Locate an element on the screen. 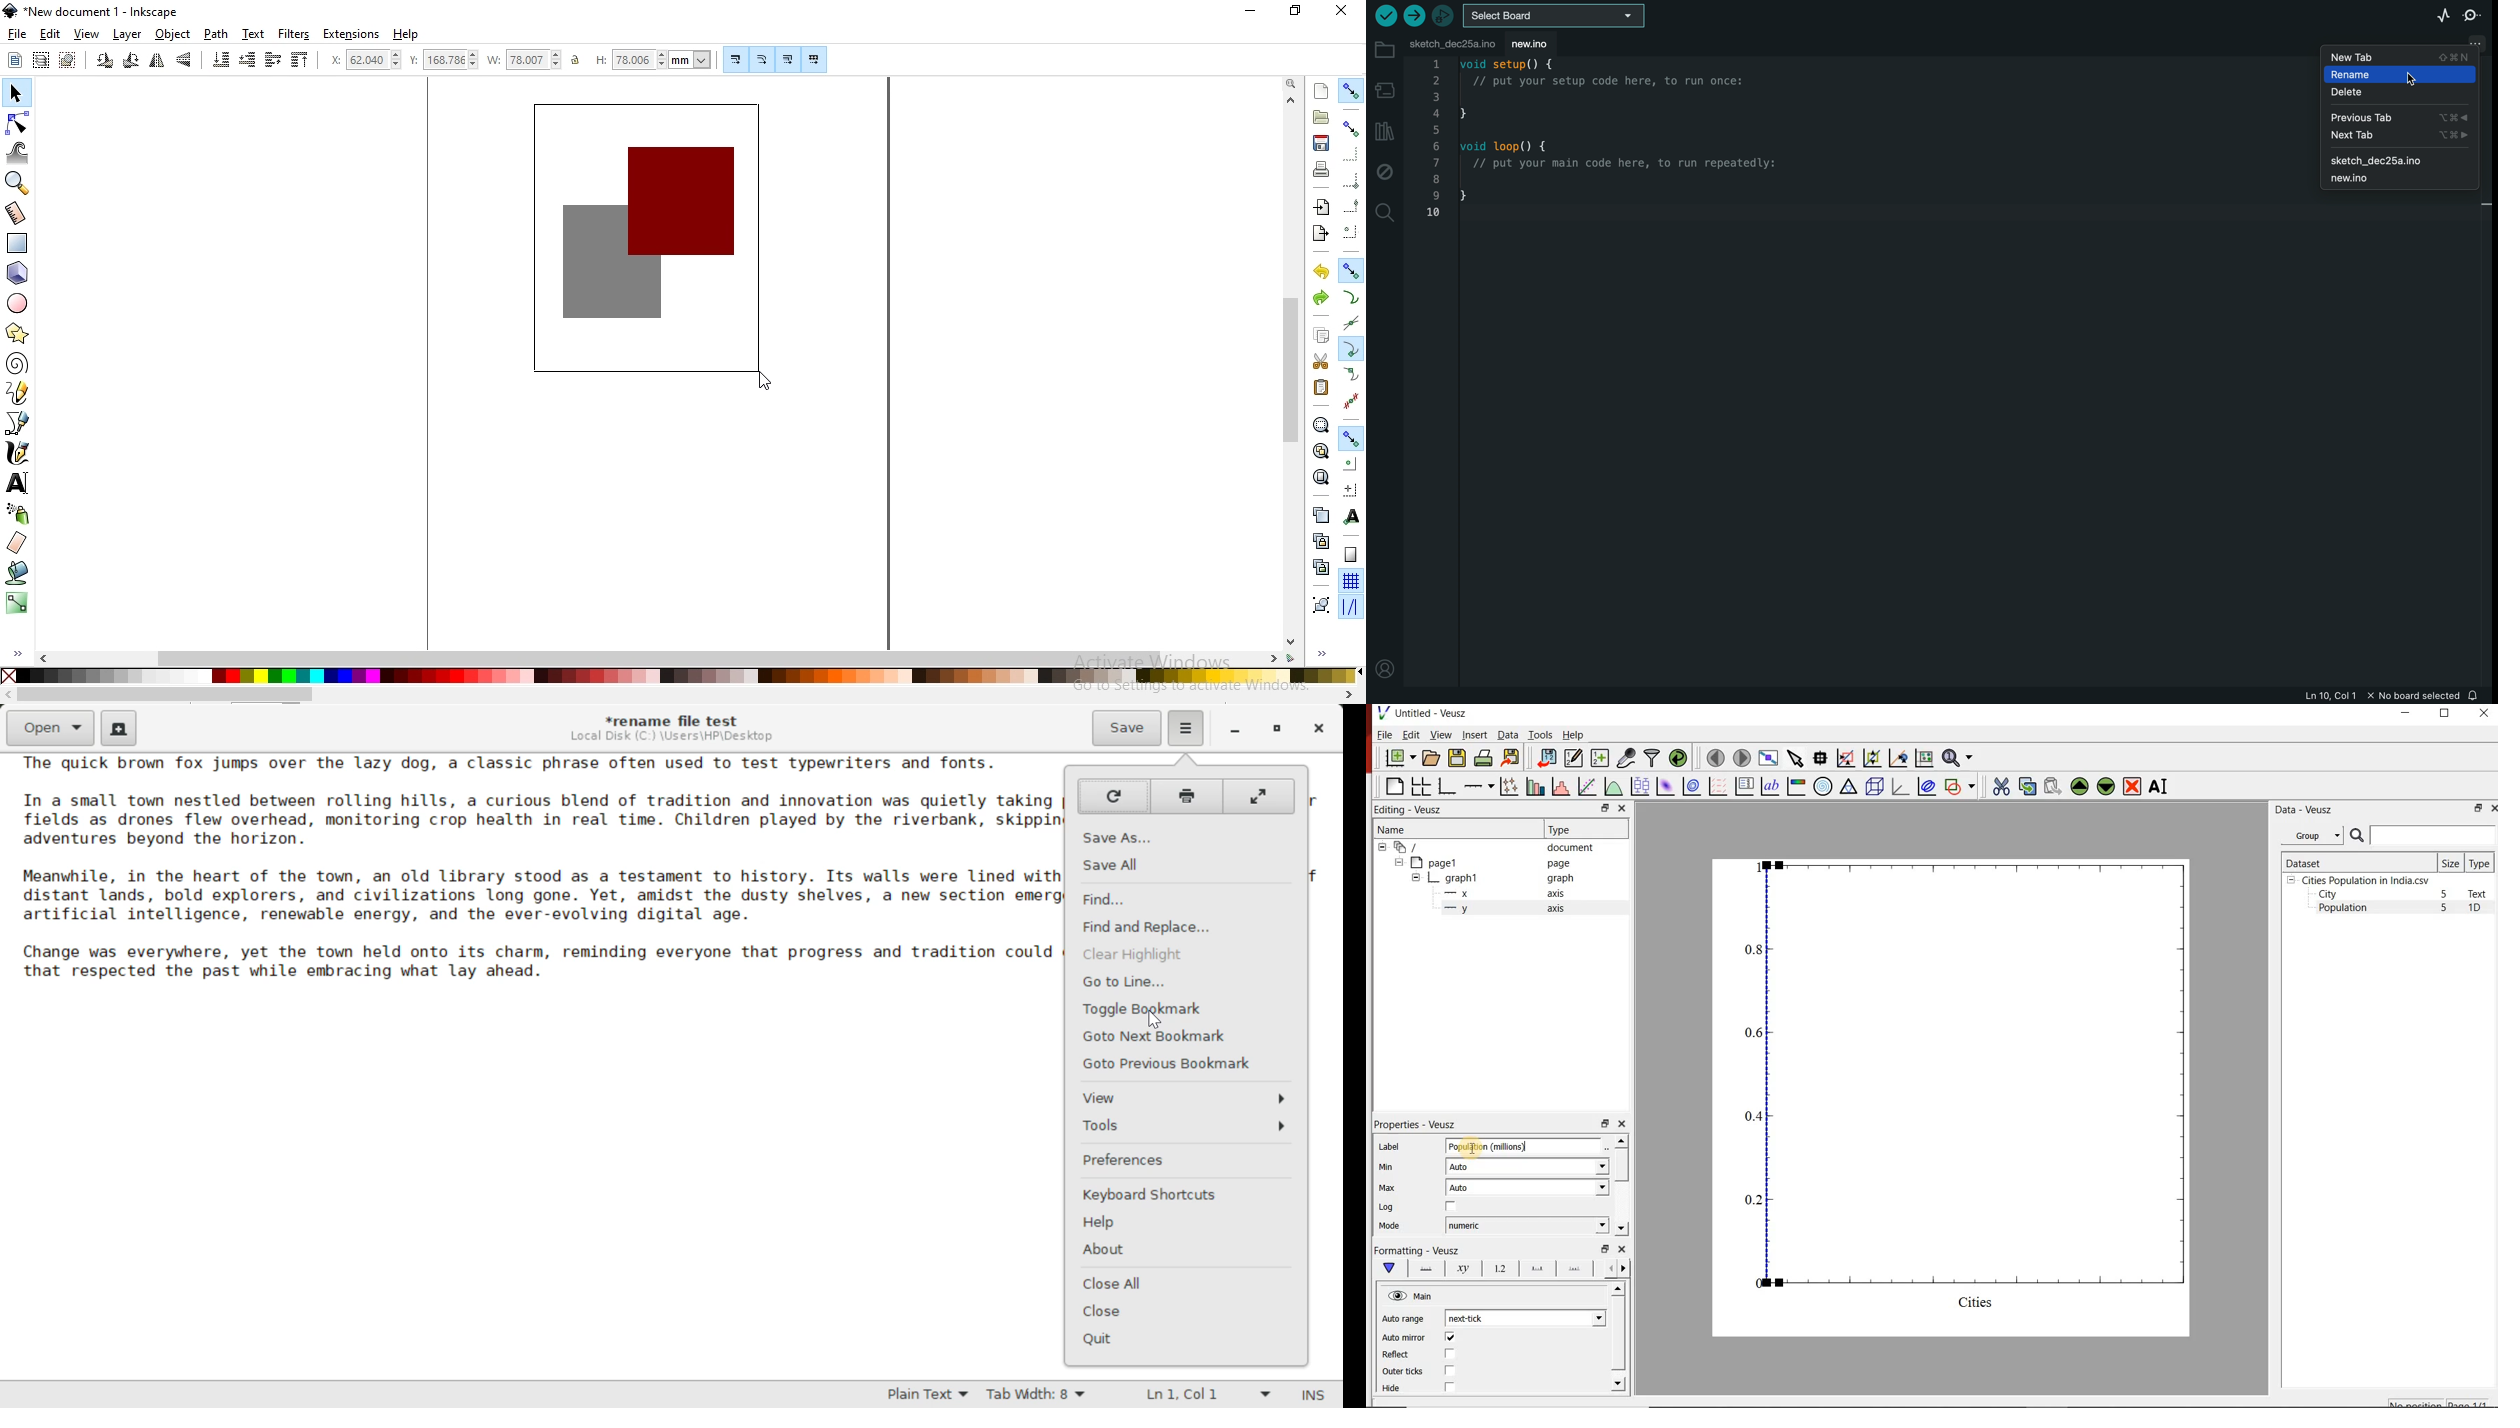 The height and width of the screenshot is (1428, 2520). check/uncheck is located at coordinates (1450, 1353).